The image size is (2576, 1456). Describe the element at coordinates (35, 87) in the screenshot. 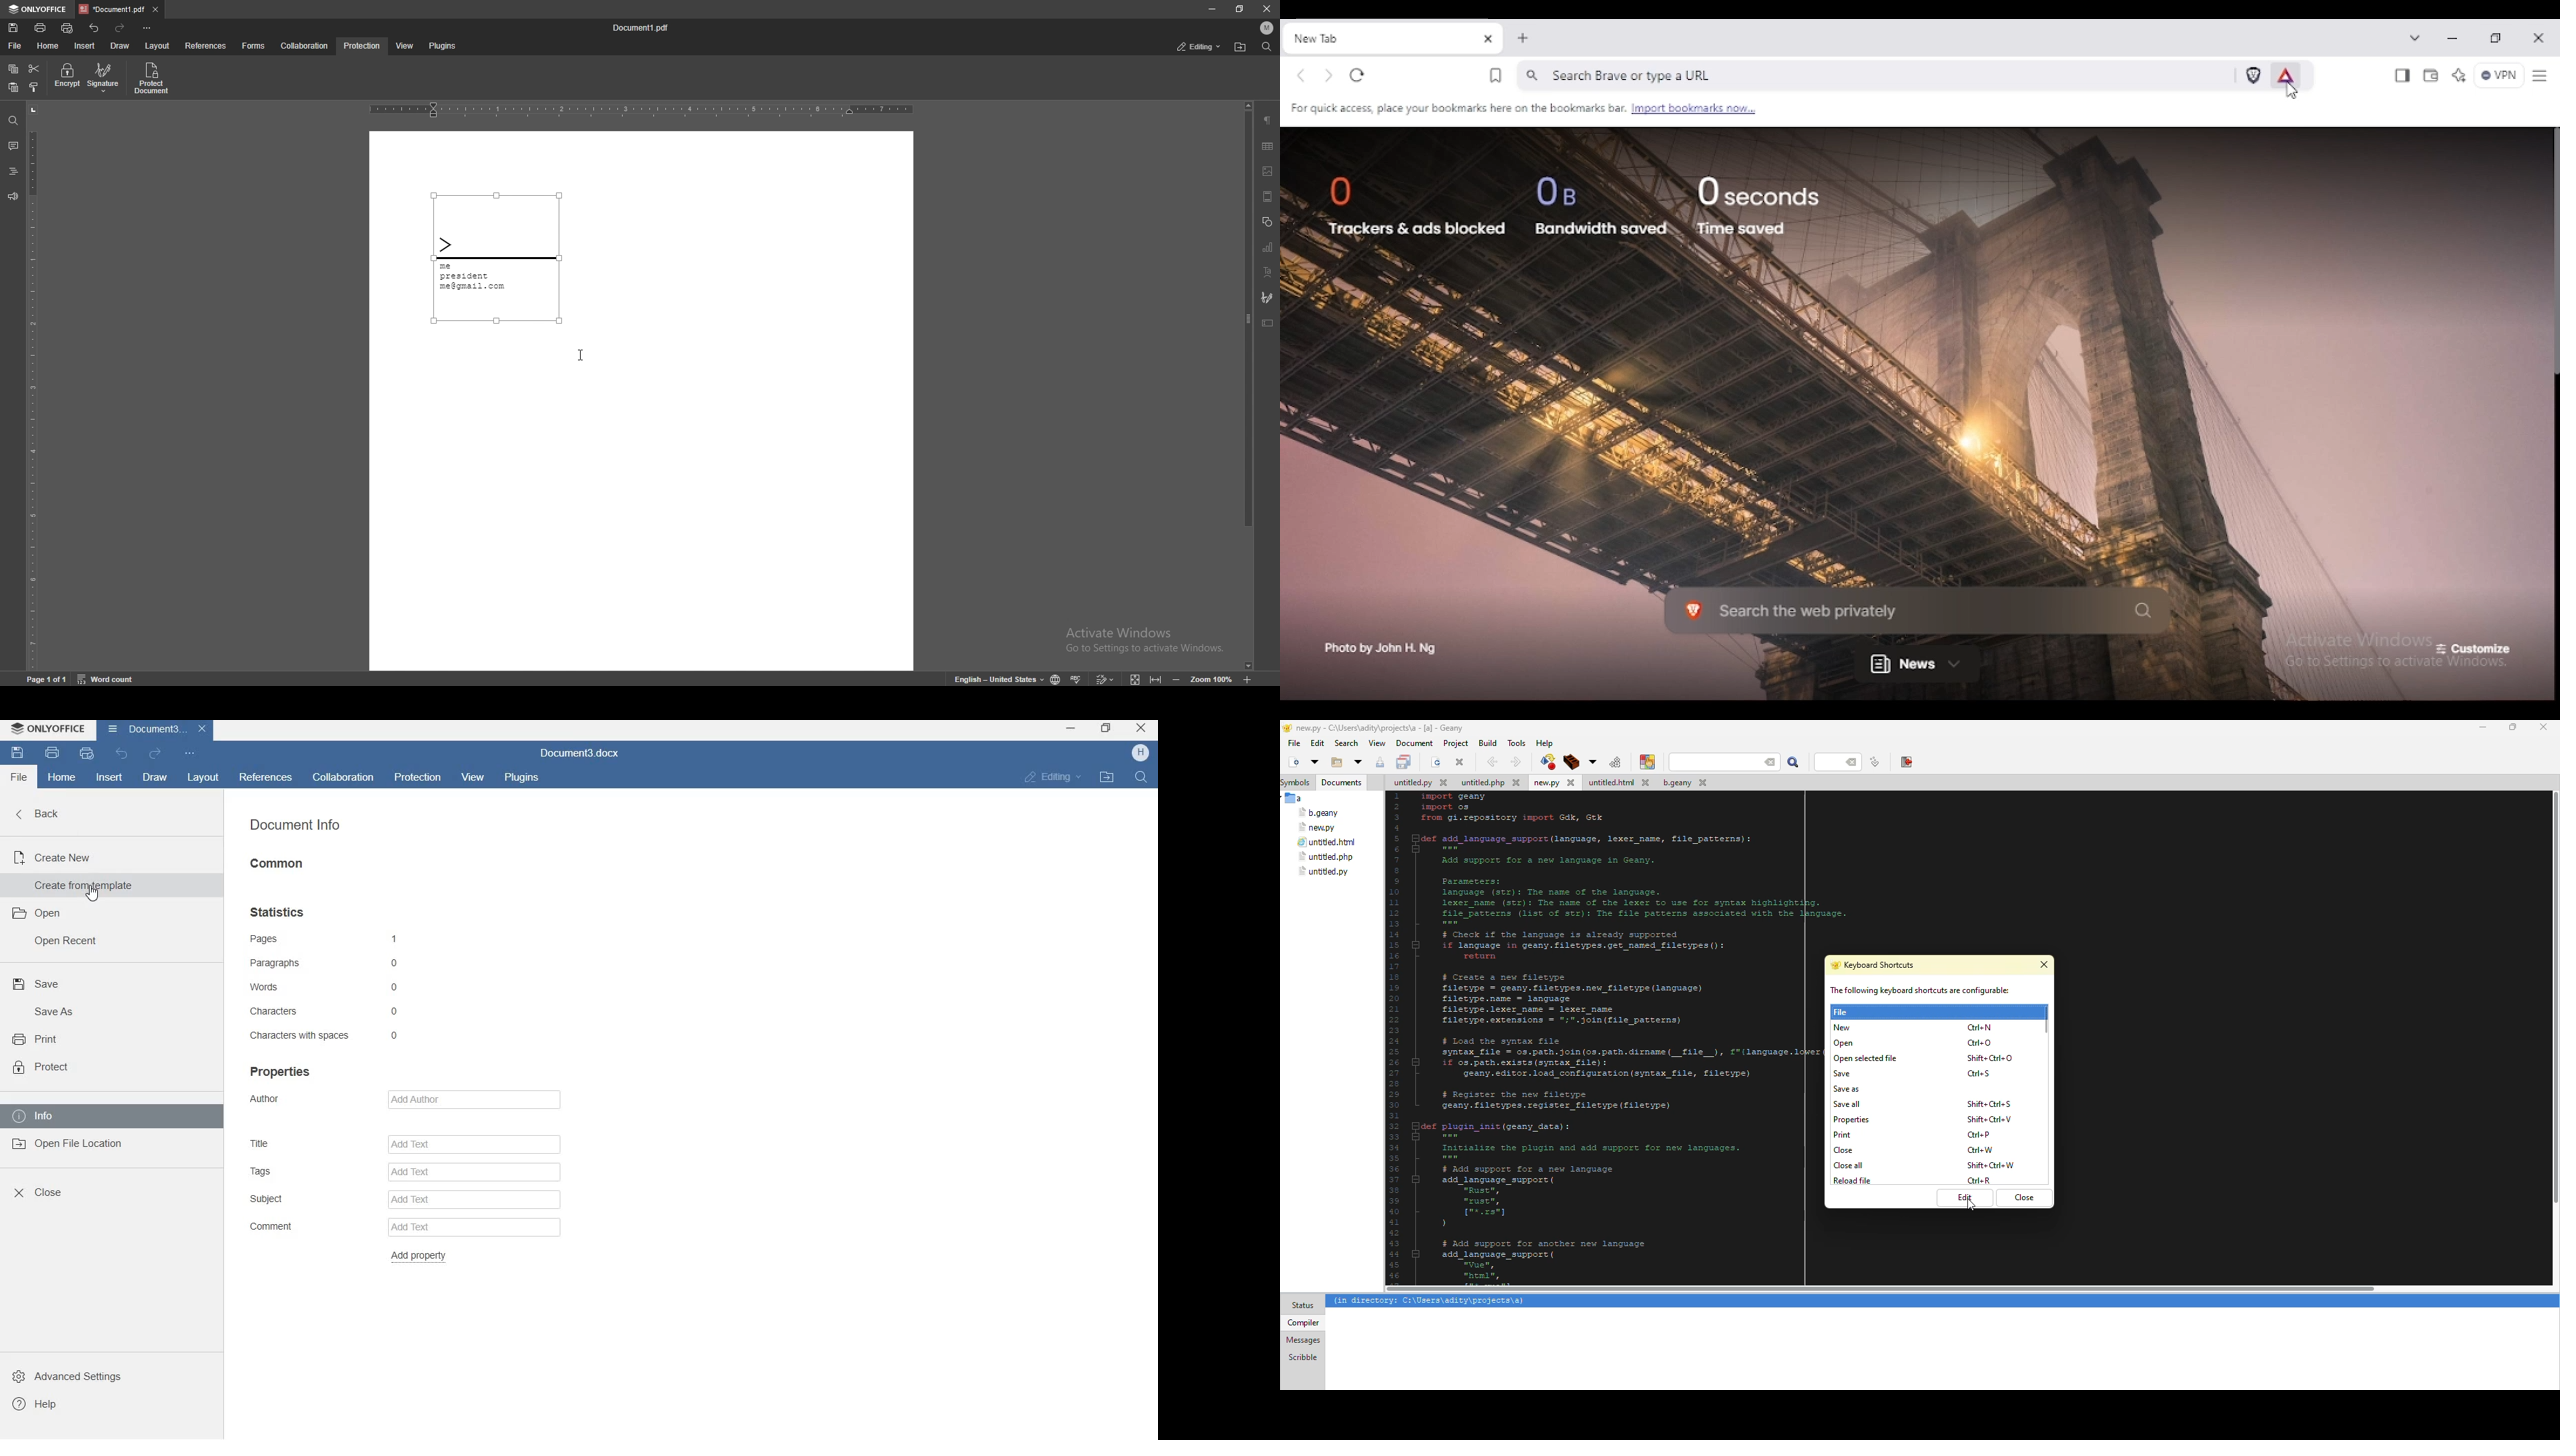

I see `copy style` at that location.